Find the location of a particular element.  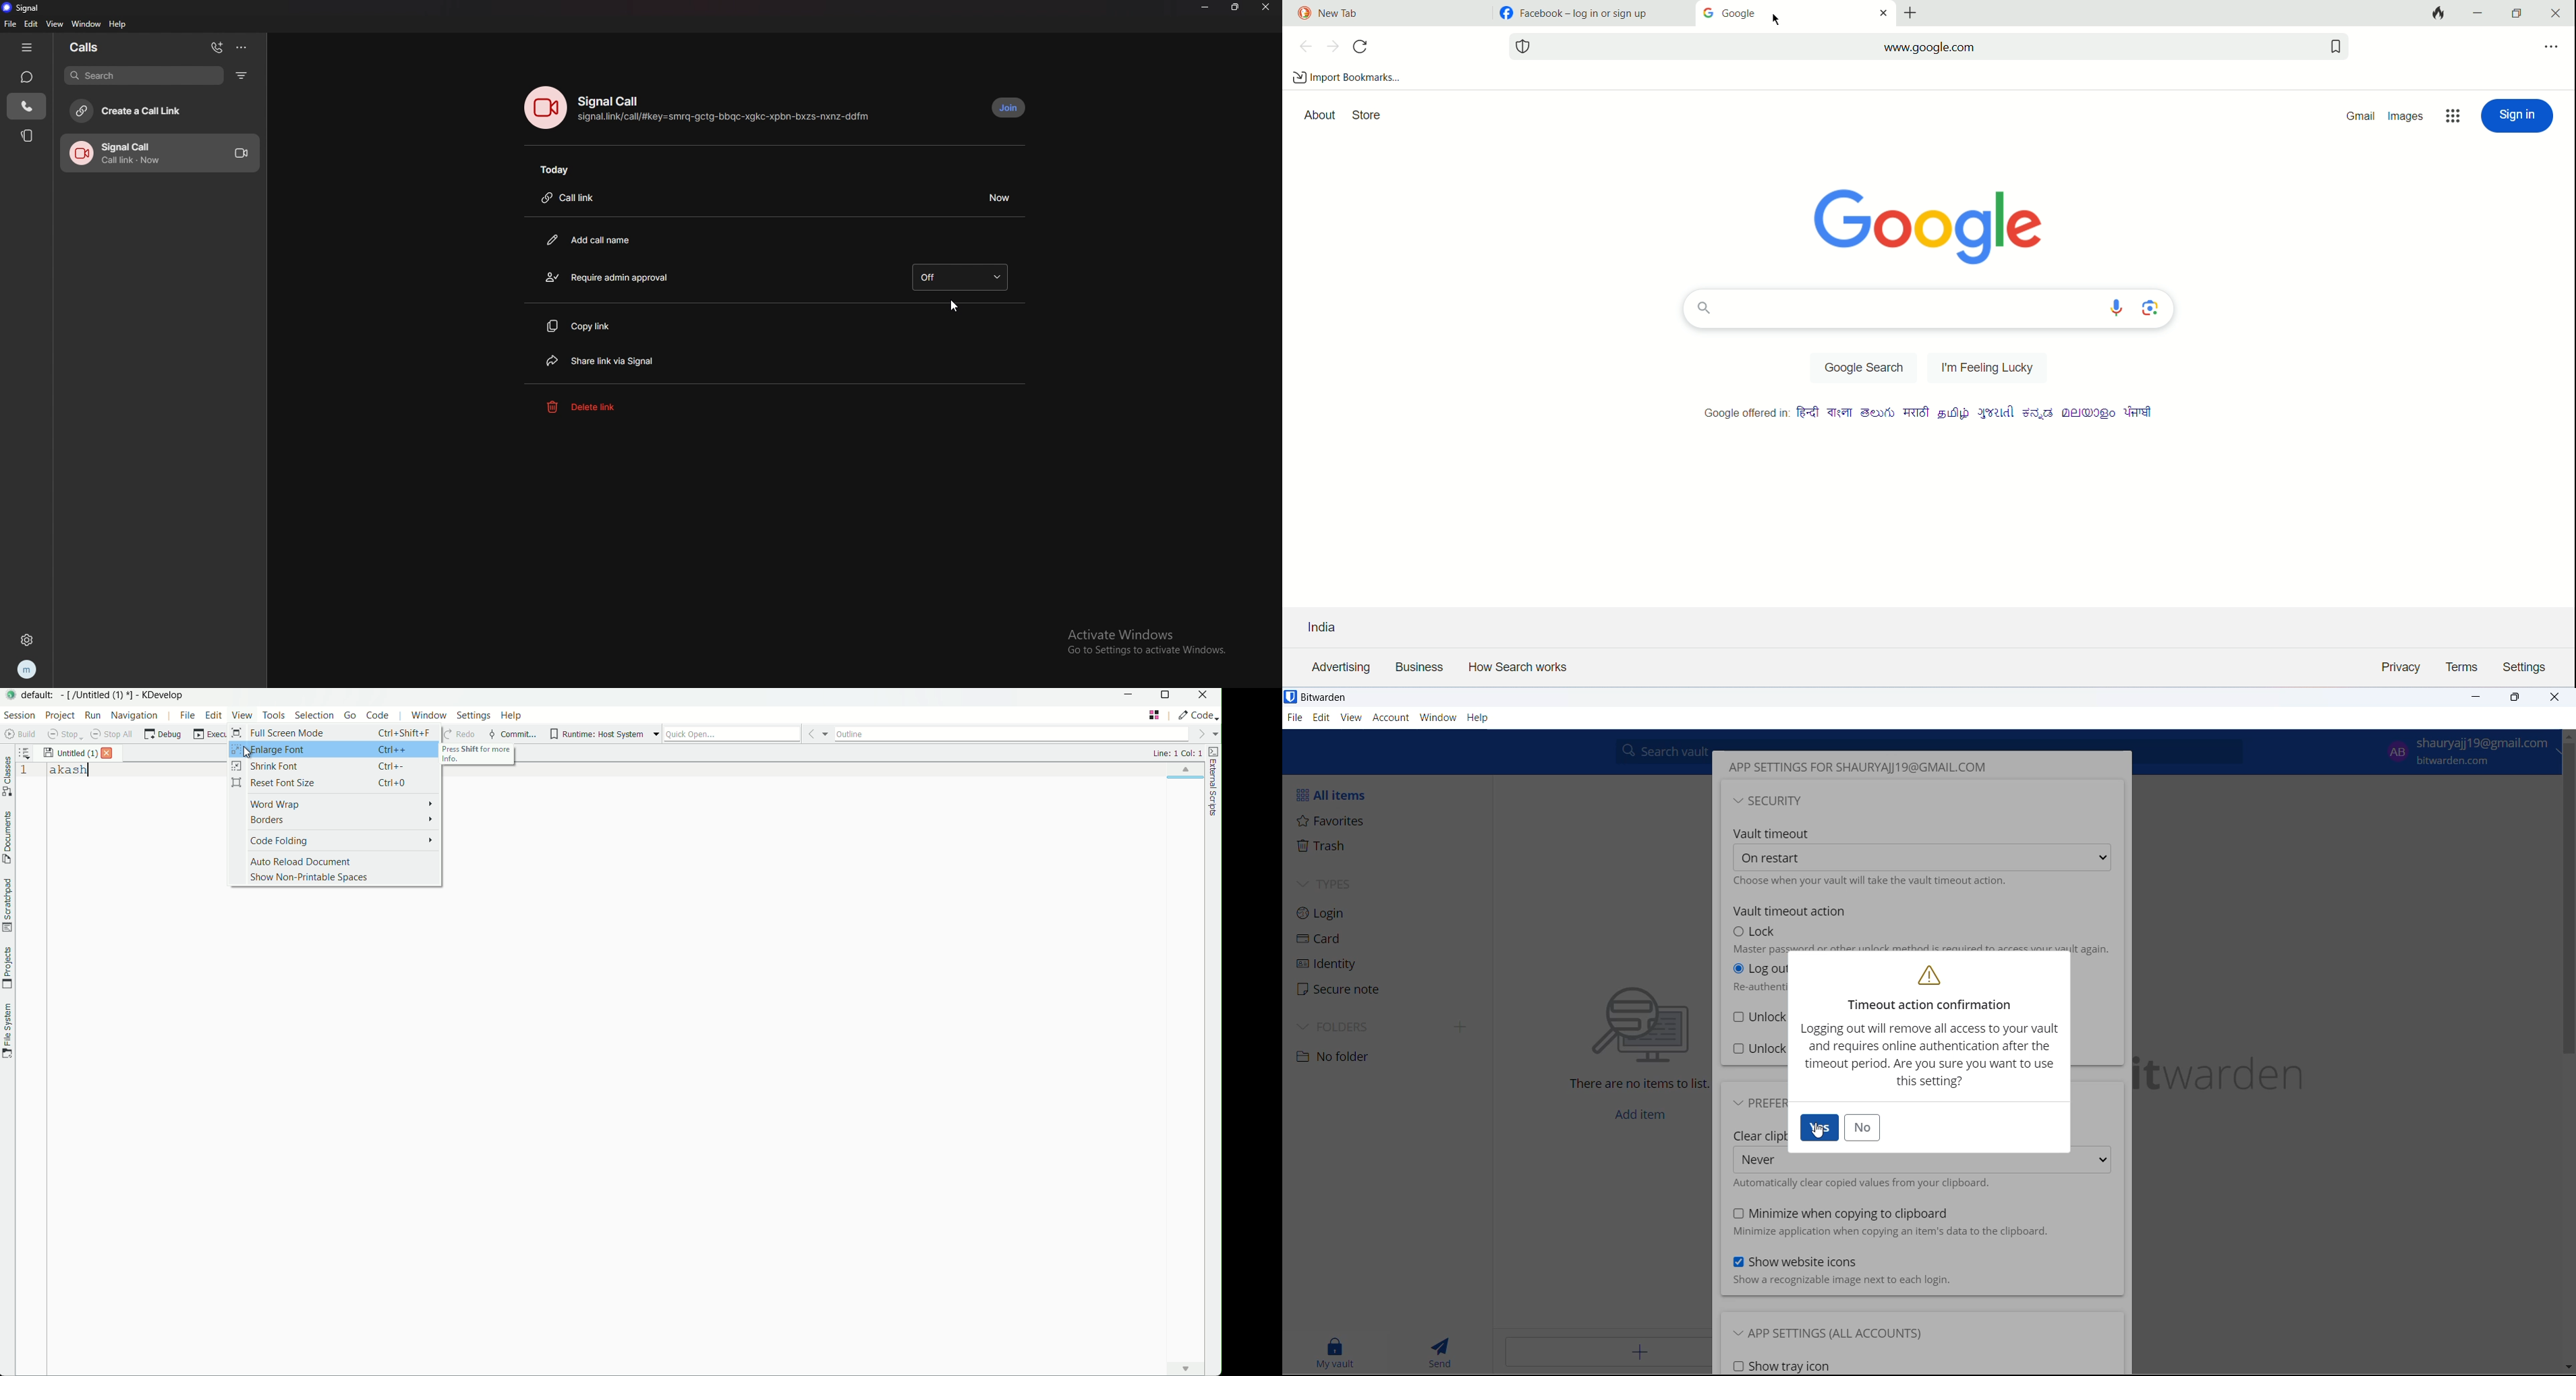

view is located at coordinates (1352, 717).